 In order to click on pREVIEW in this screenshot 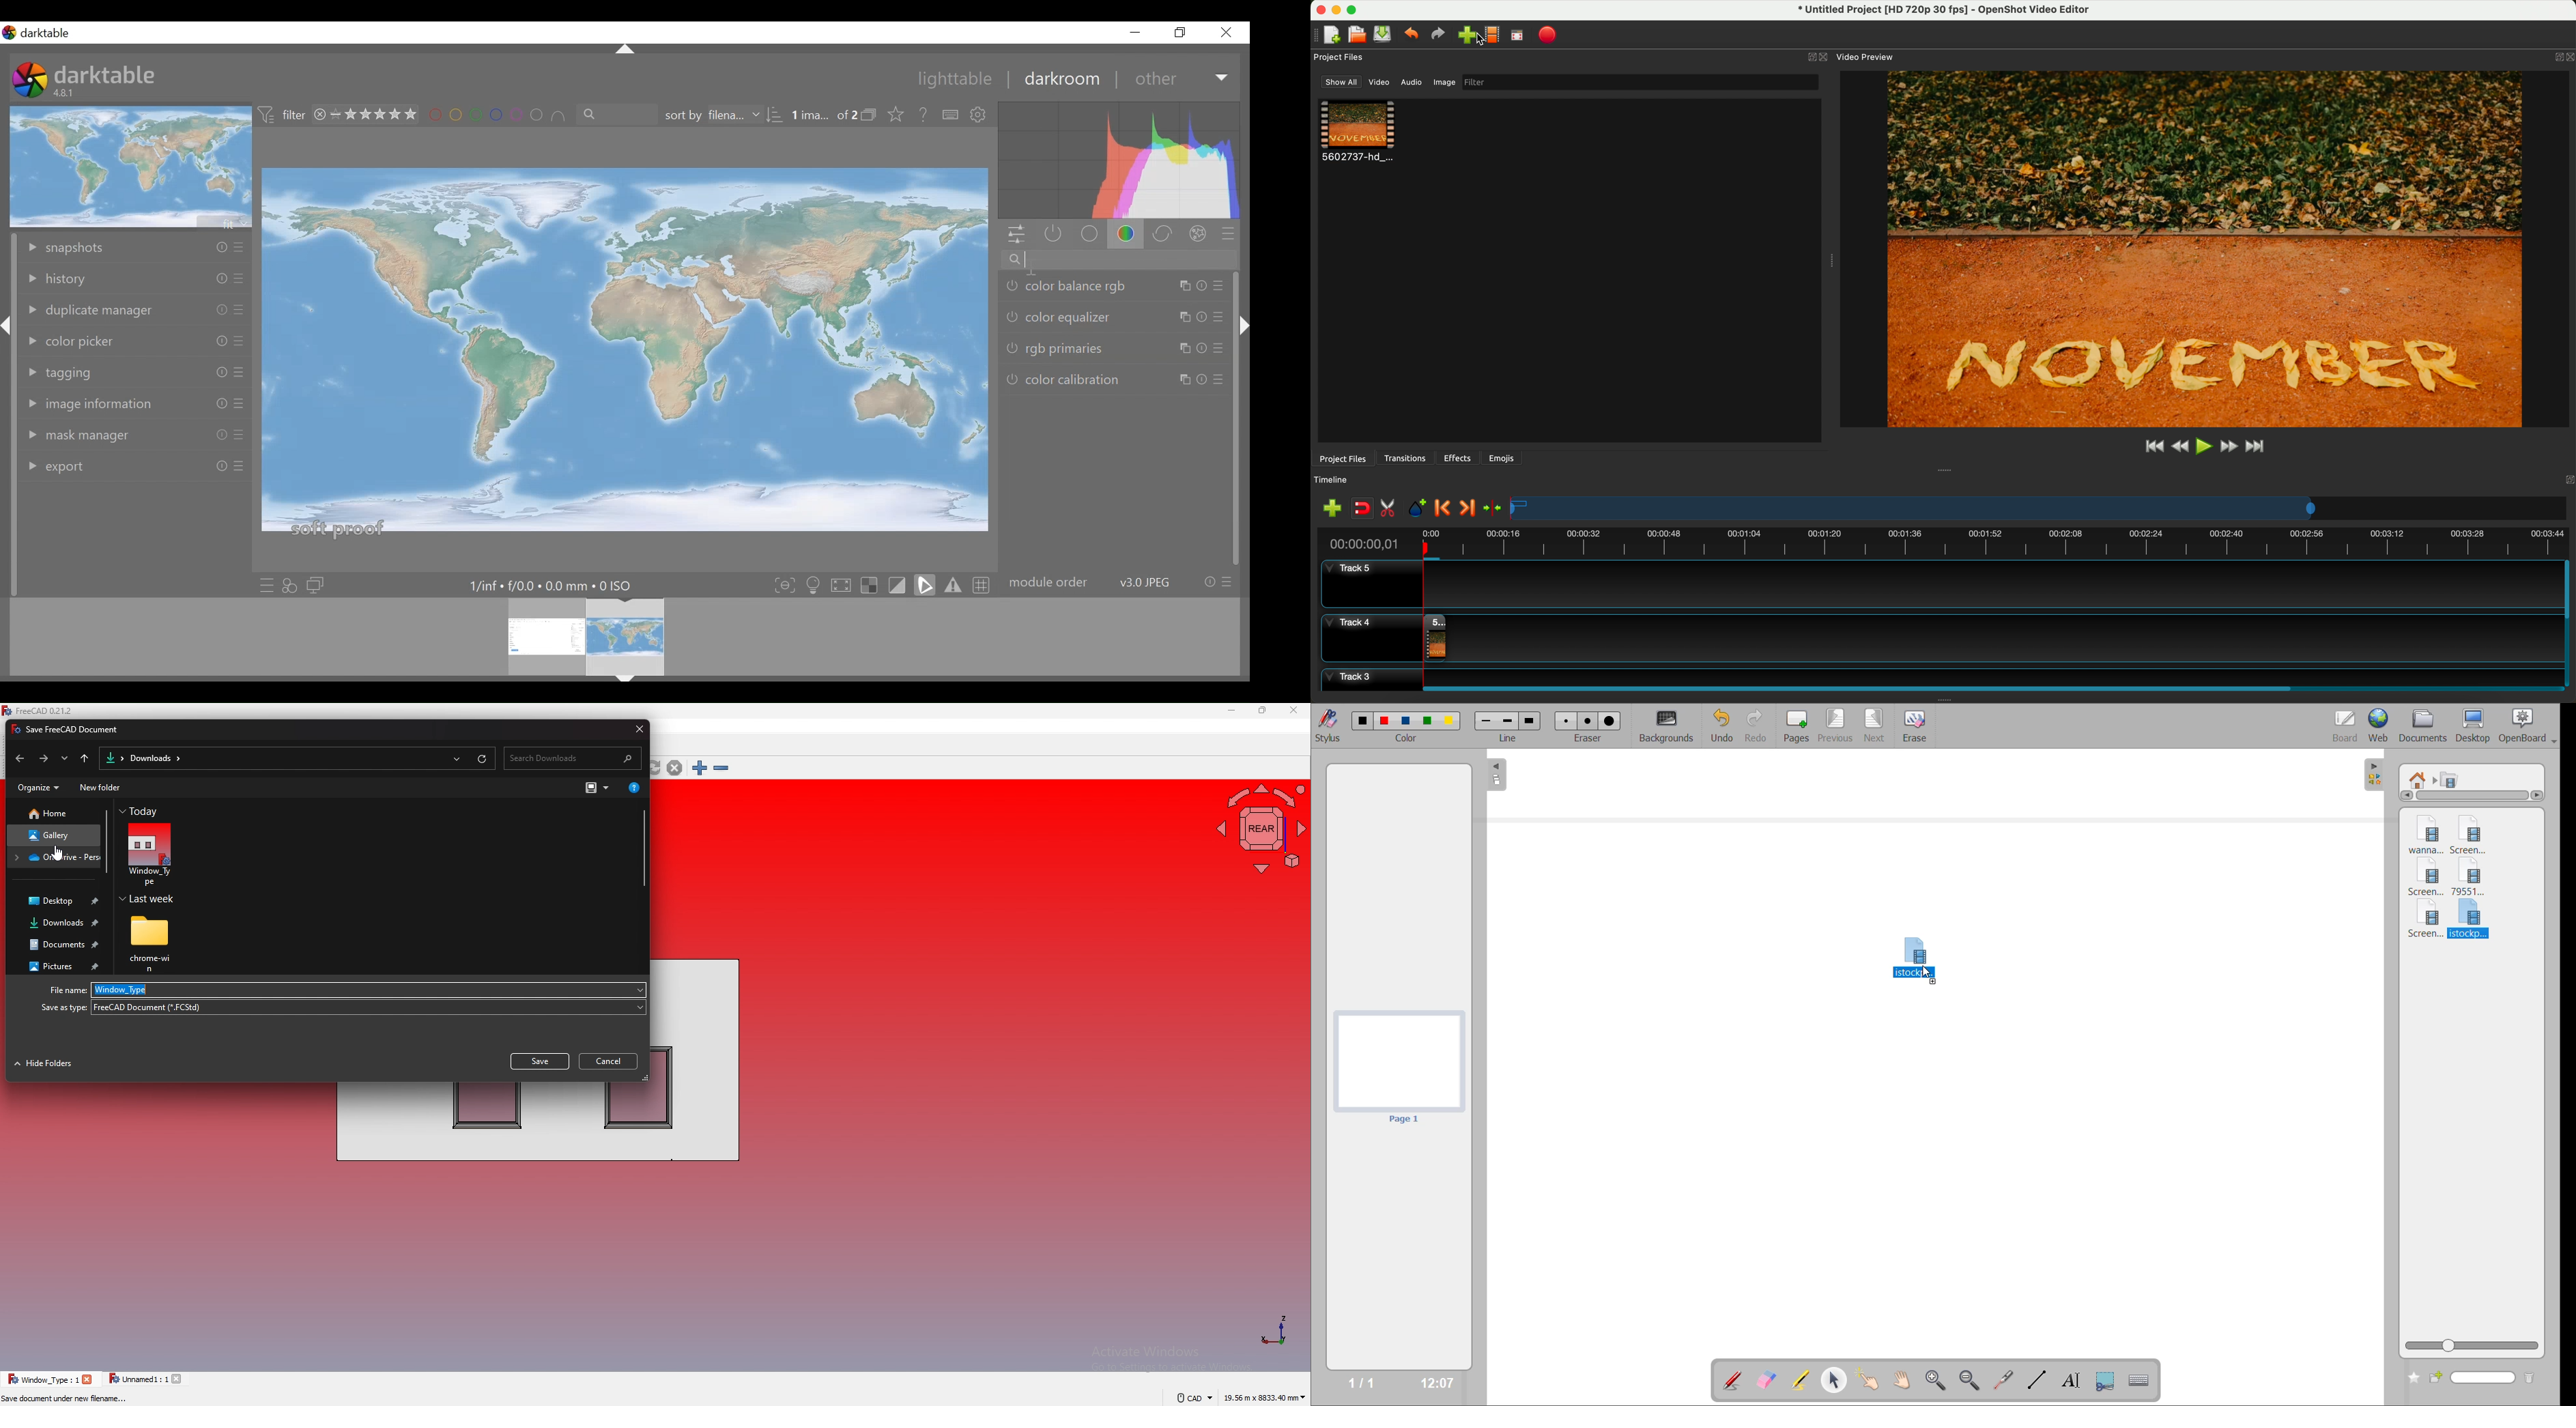, I will do `click(2210, 248)`.